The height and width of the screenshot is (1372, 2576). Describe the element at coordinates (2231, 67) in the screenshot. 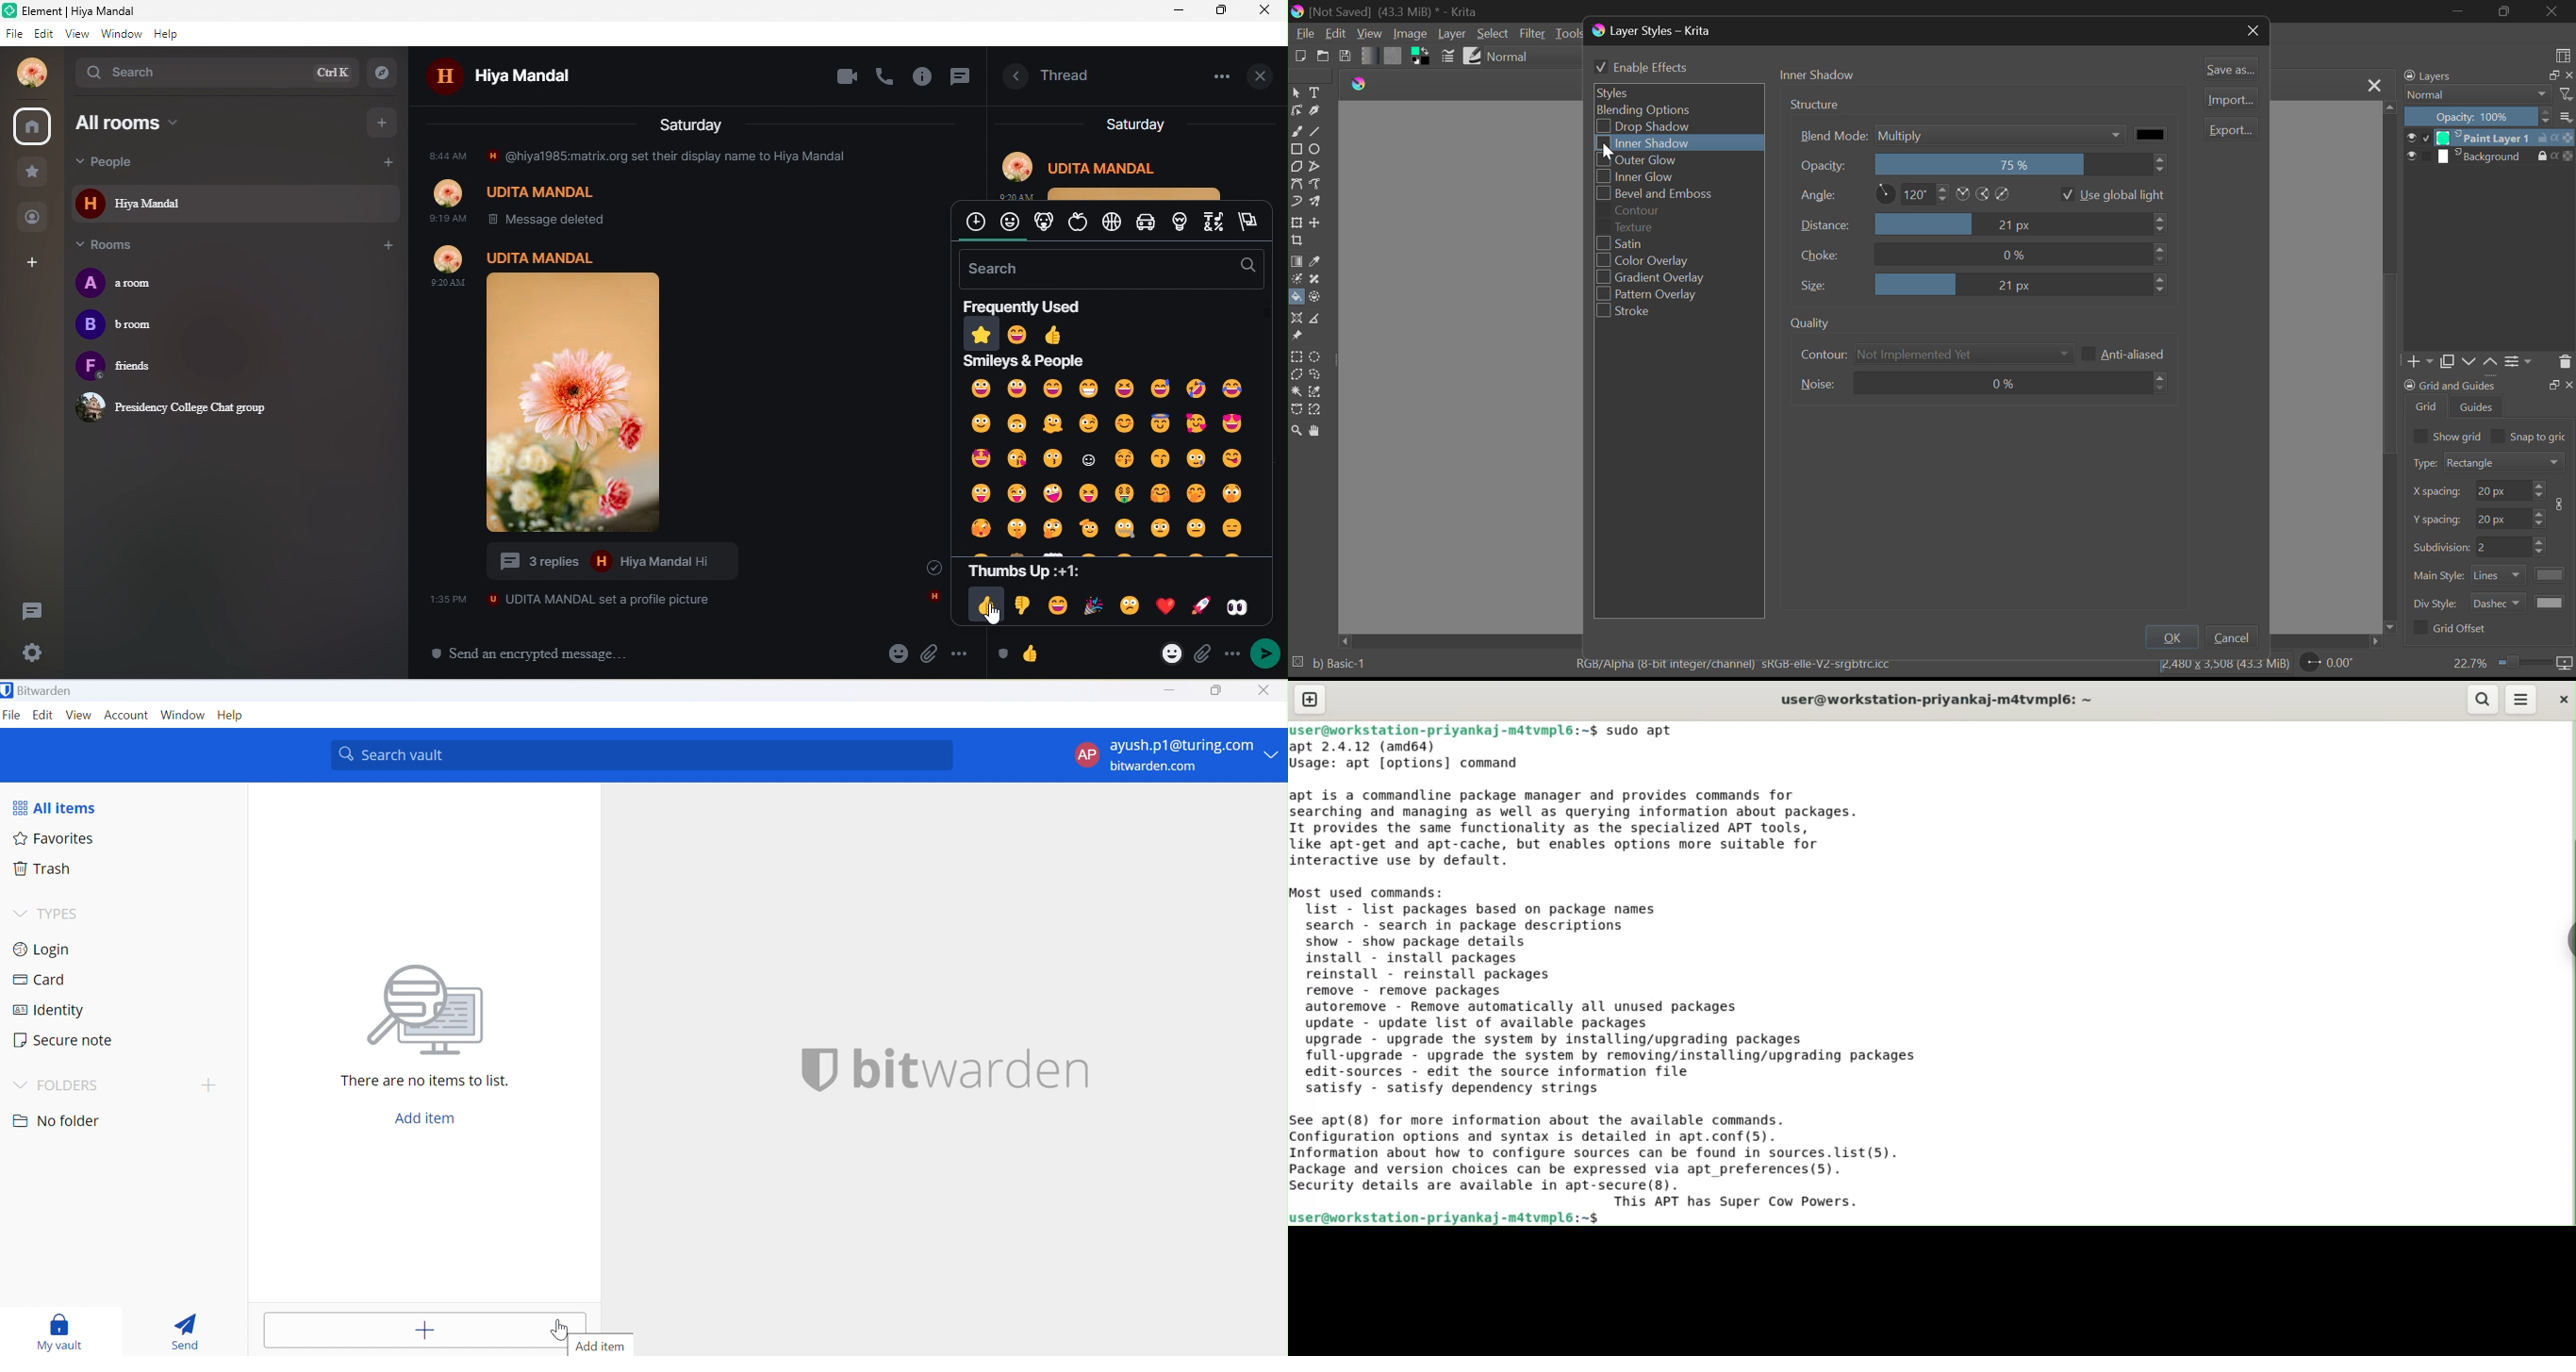

I see `Save as` at that location.